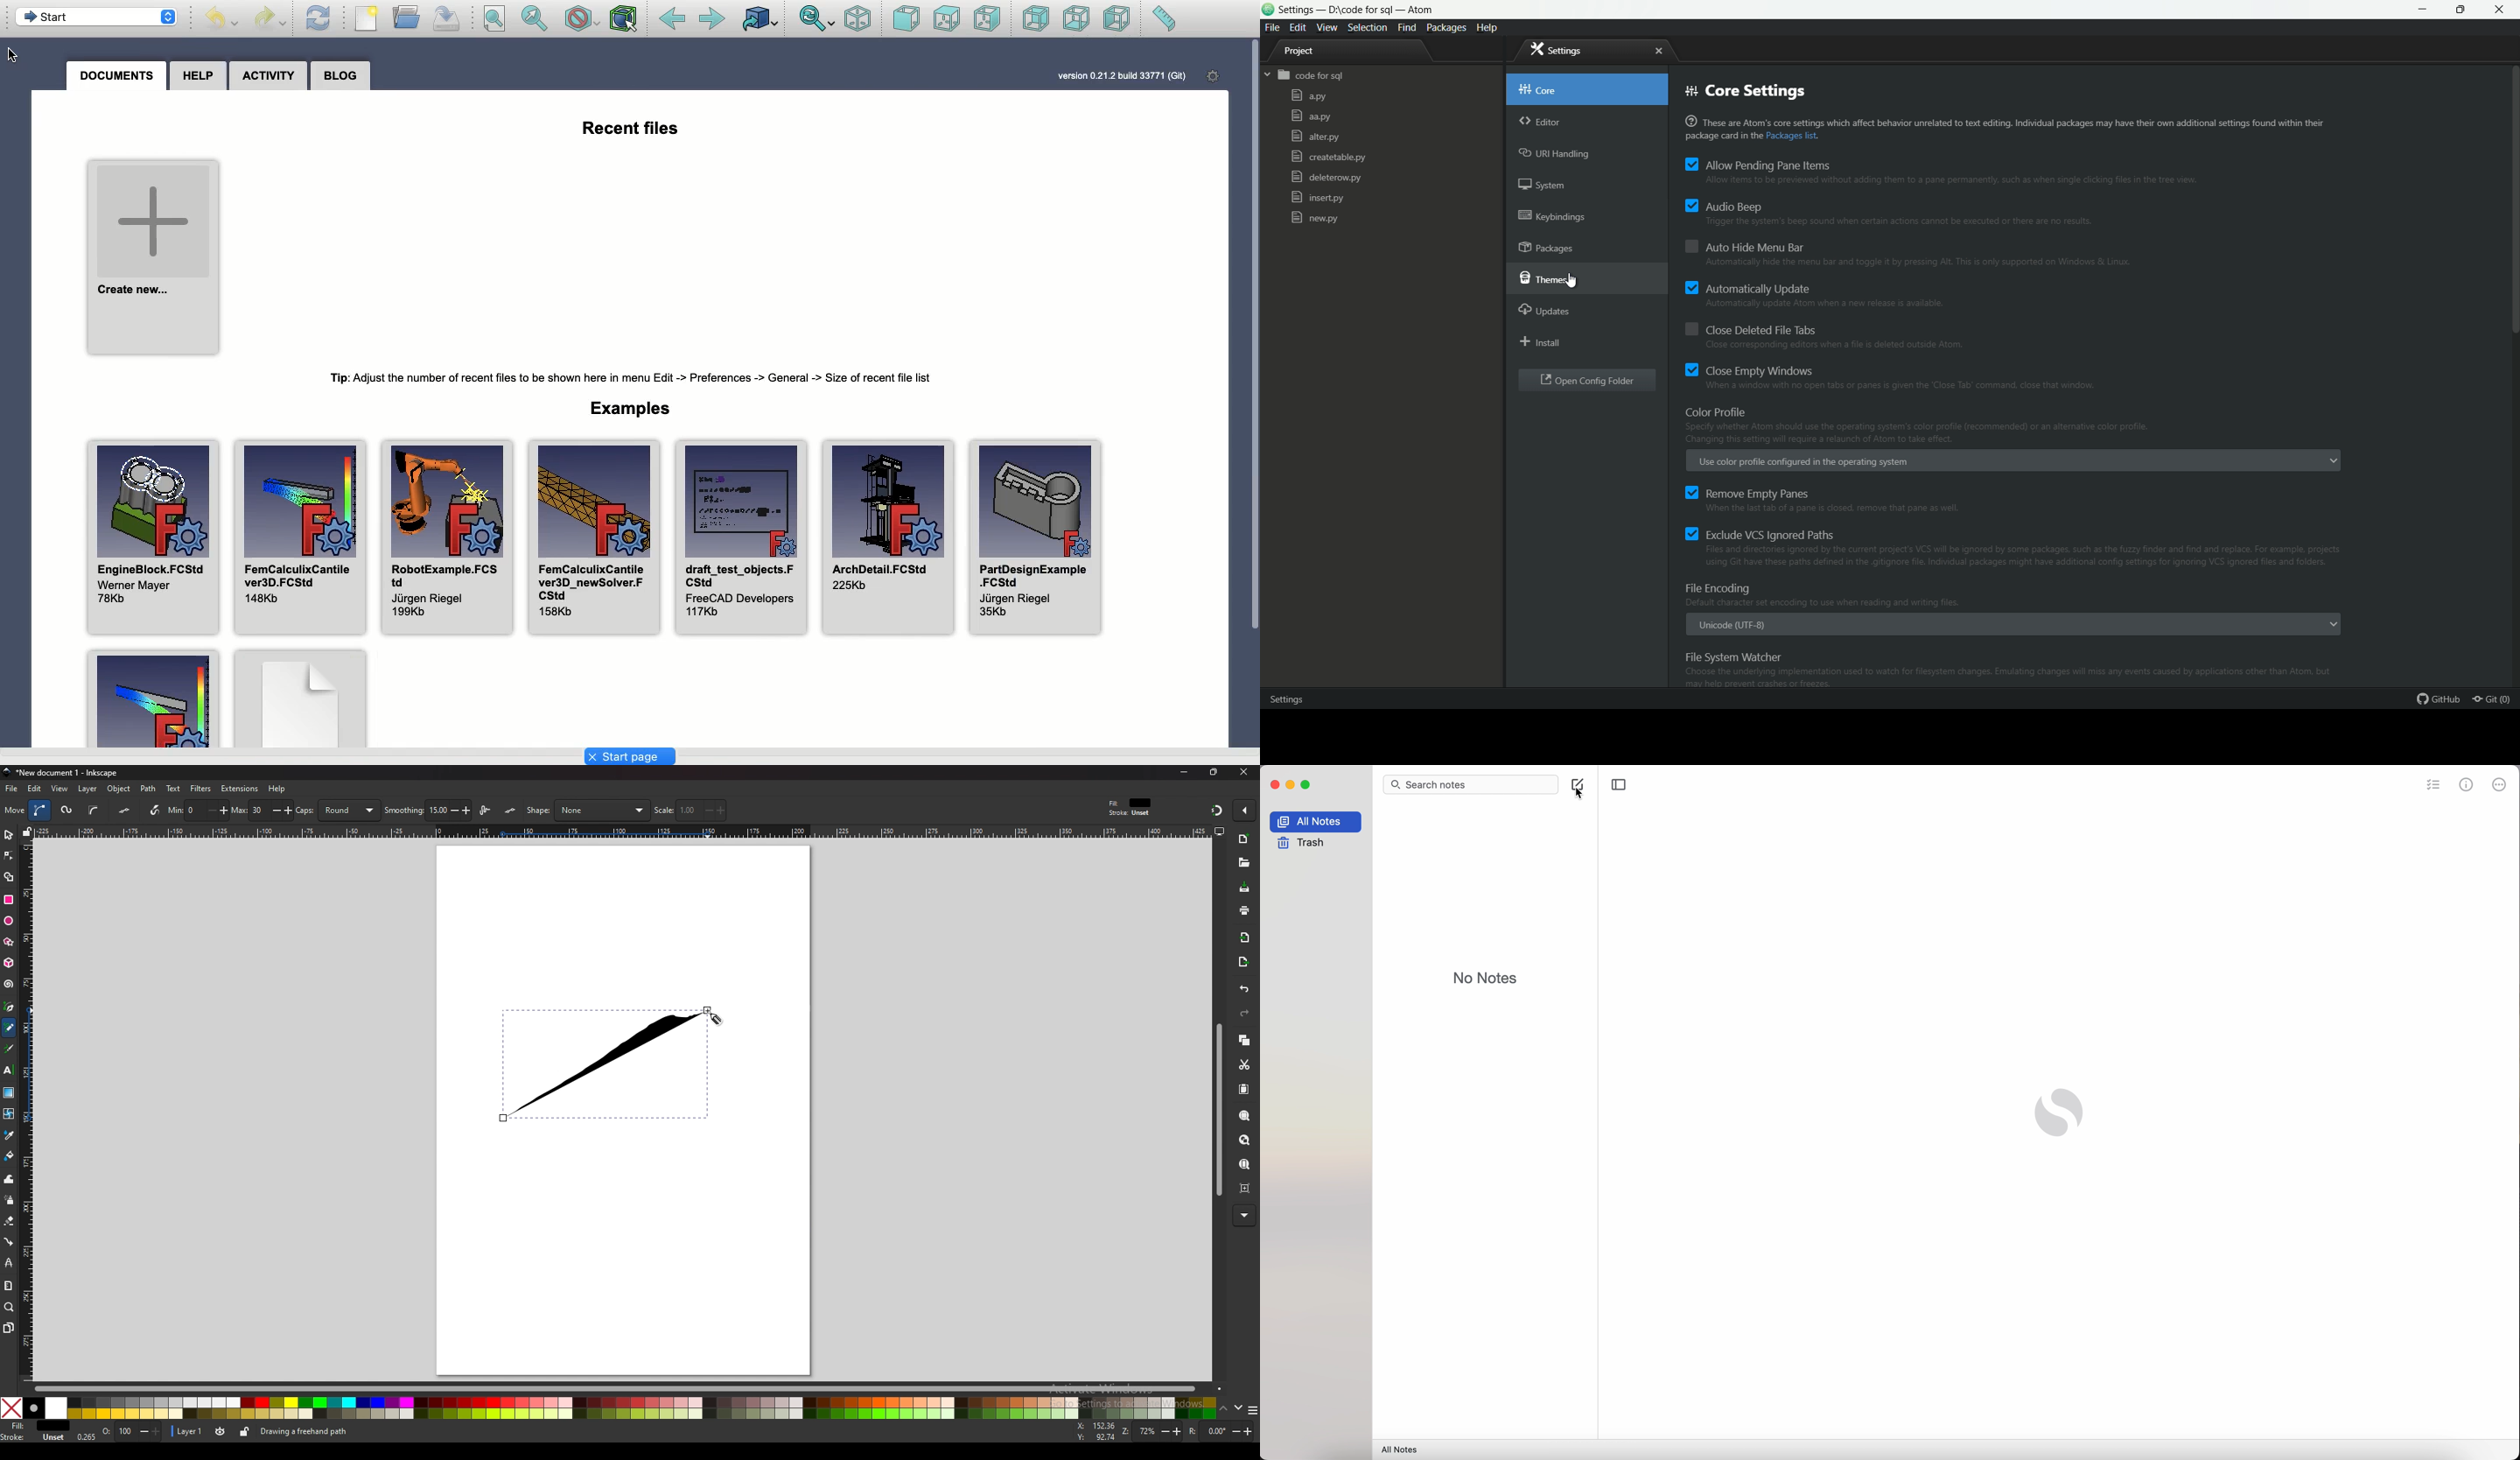 This screenshot has height=1484, width=2520. I want to click on cursor, so click(1578, 280).